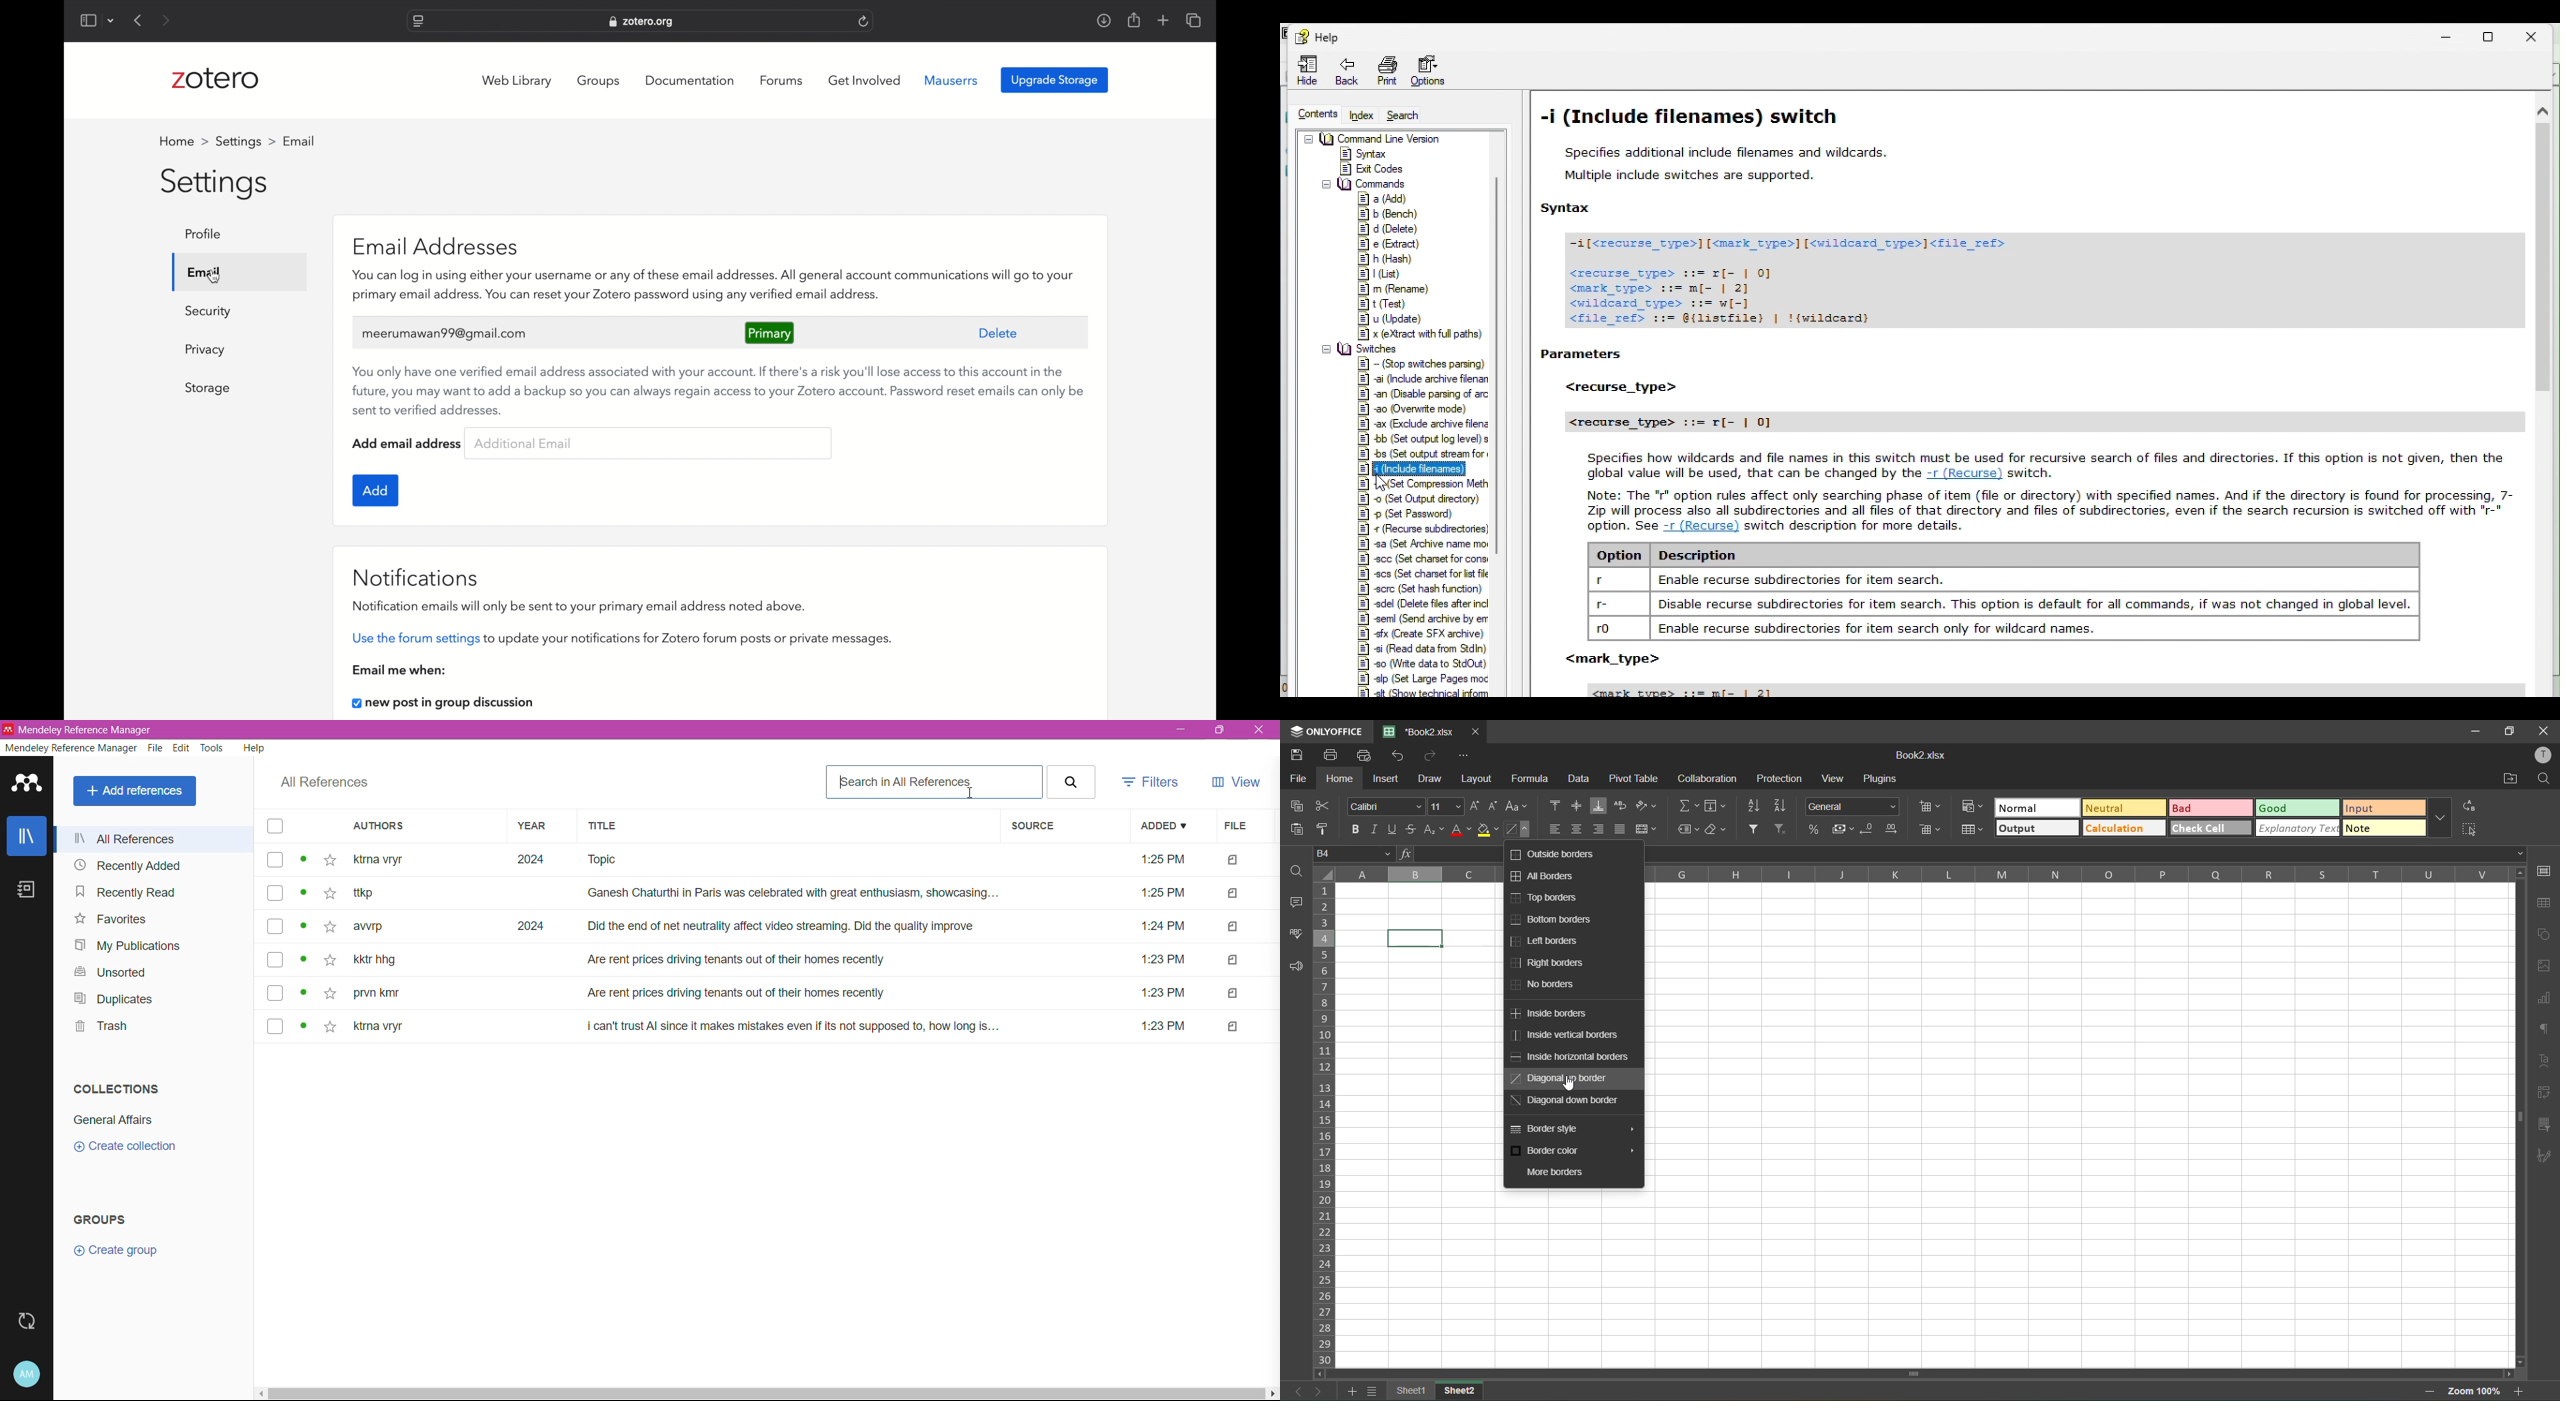  Describe the element at coordinates (1295, 757) in the screenshot. I see `save` at that location.